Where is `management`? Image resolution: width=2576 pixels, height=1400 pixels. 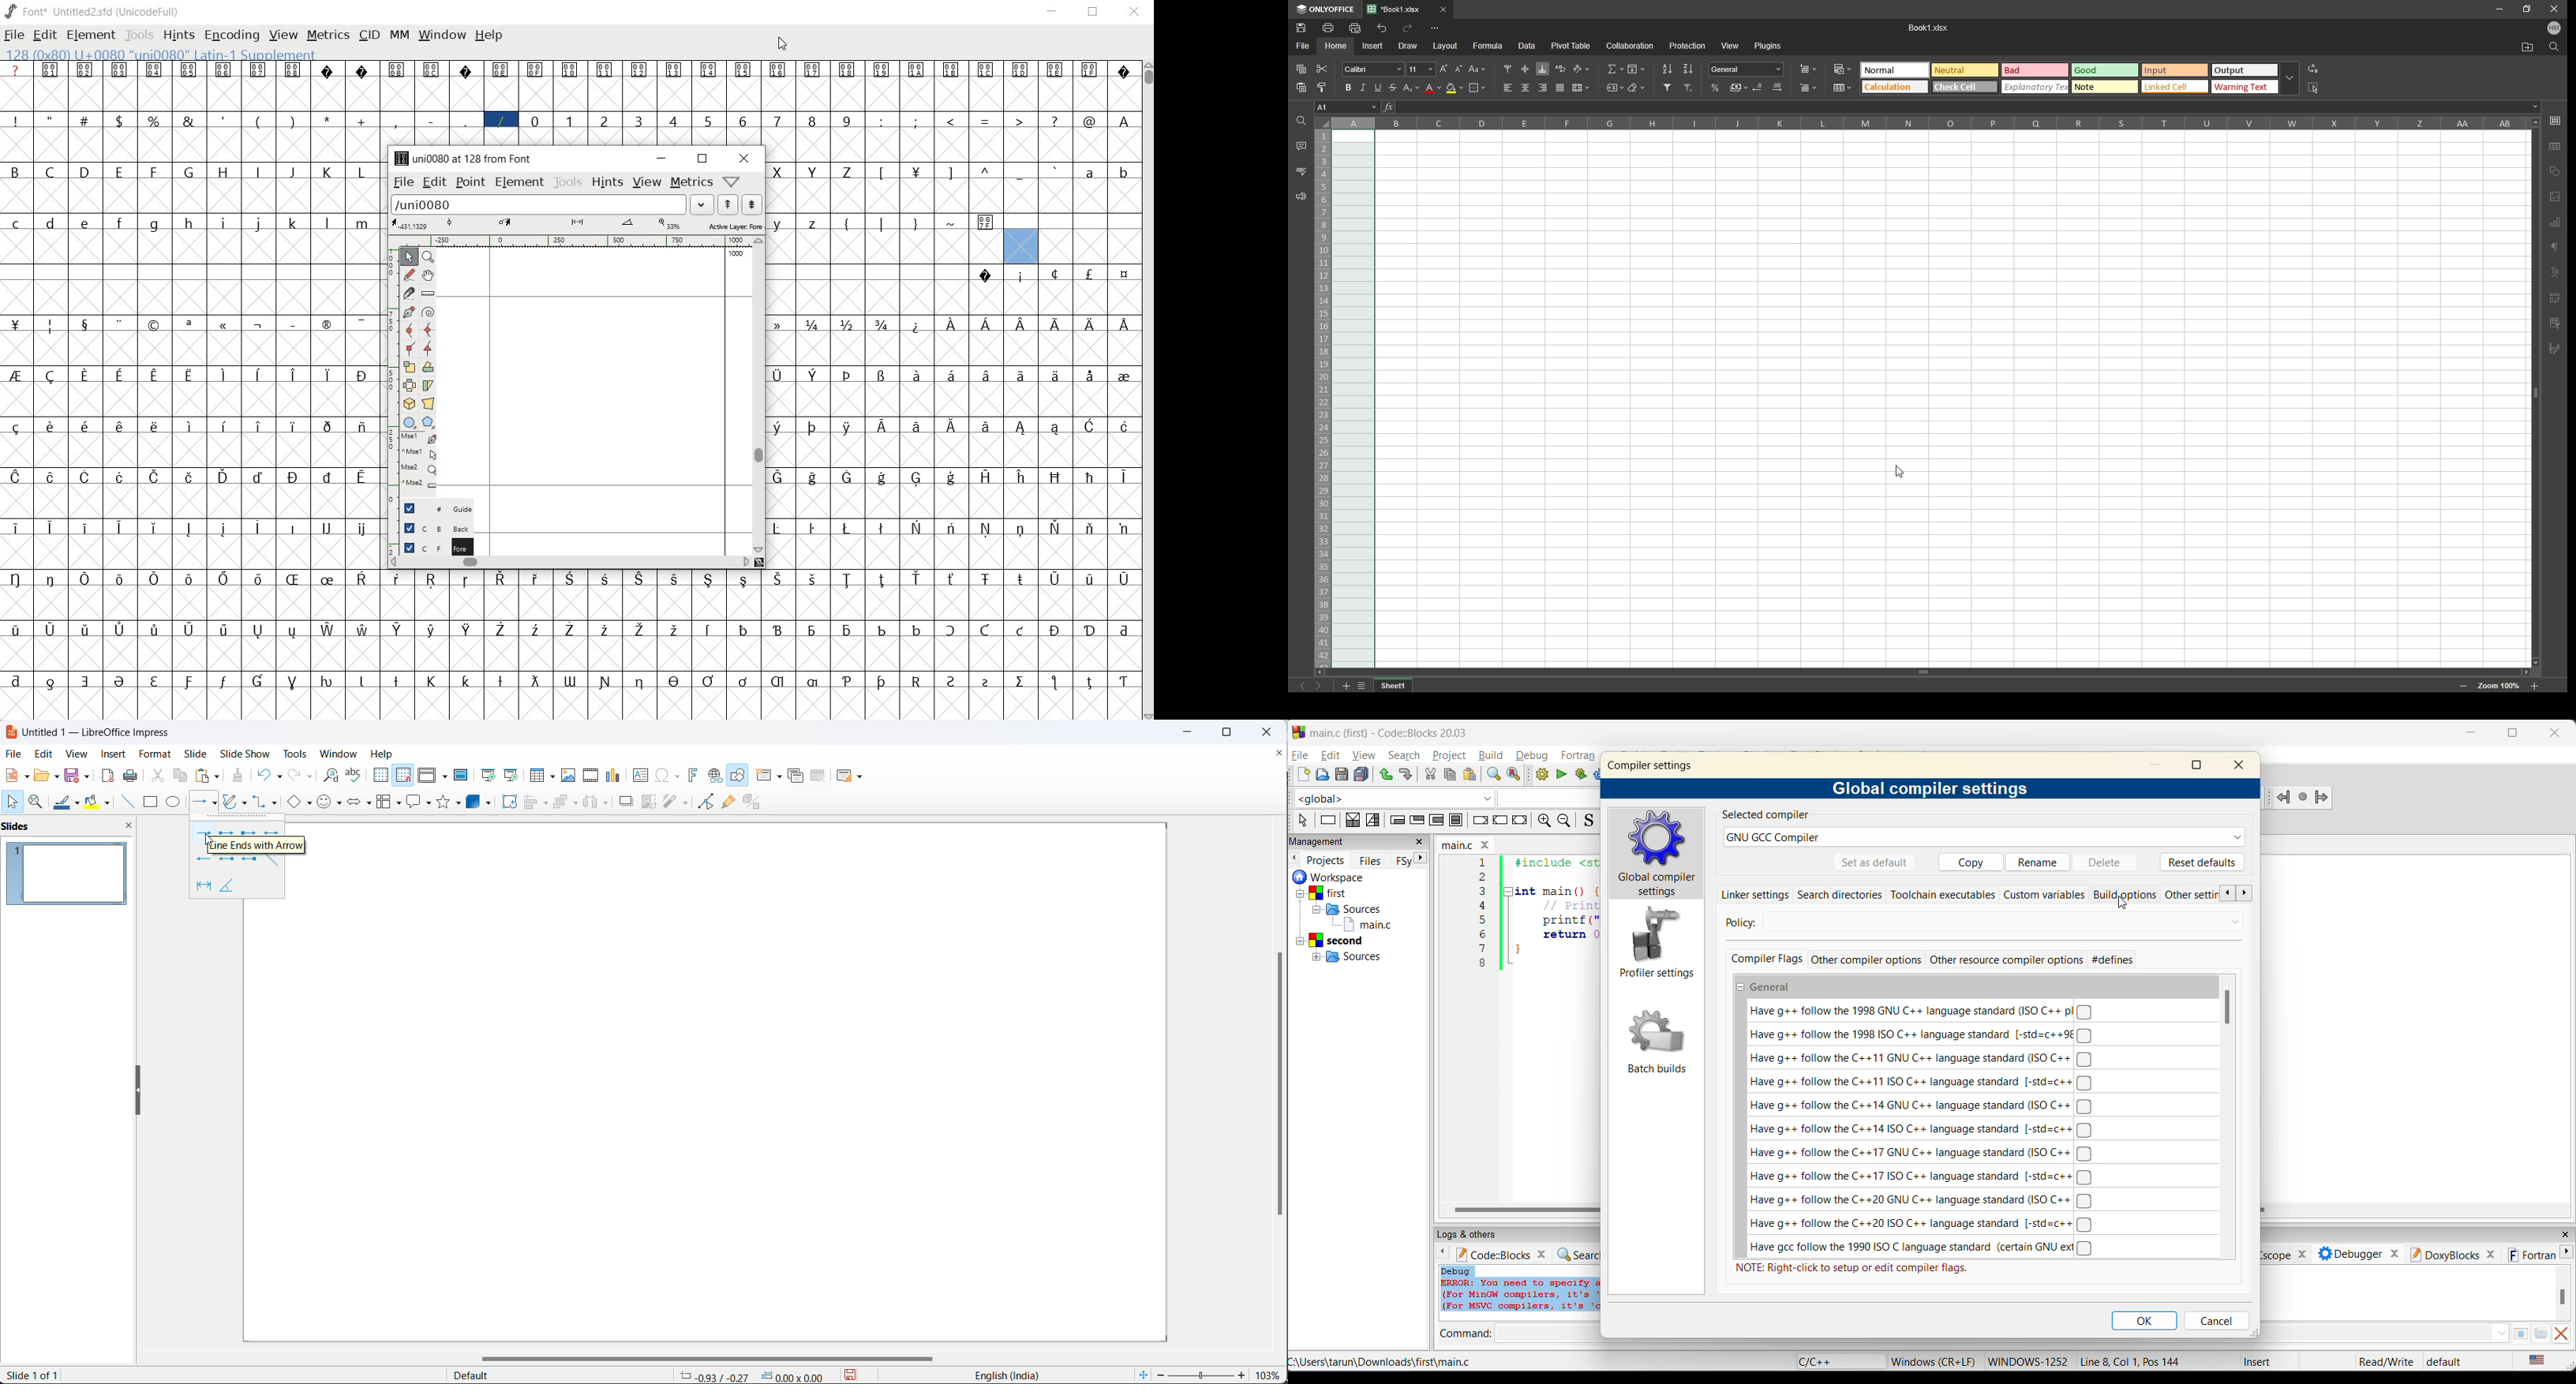 management is located at coordinates (1322, 841).